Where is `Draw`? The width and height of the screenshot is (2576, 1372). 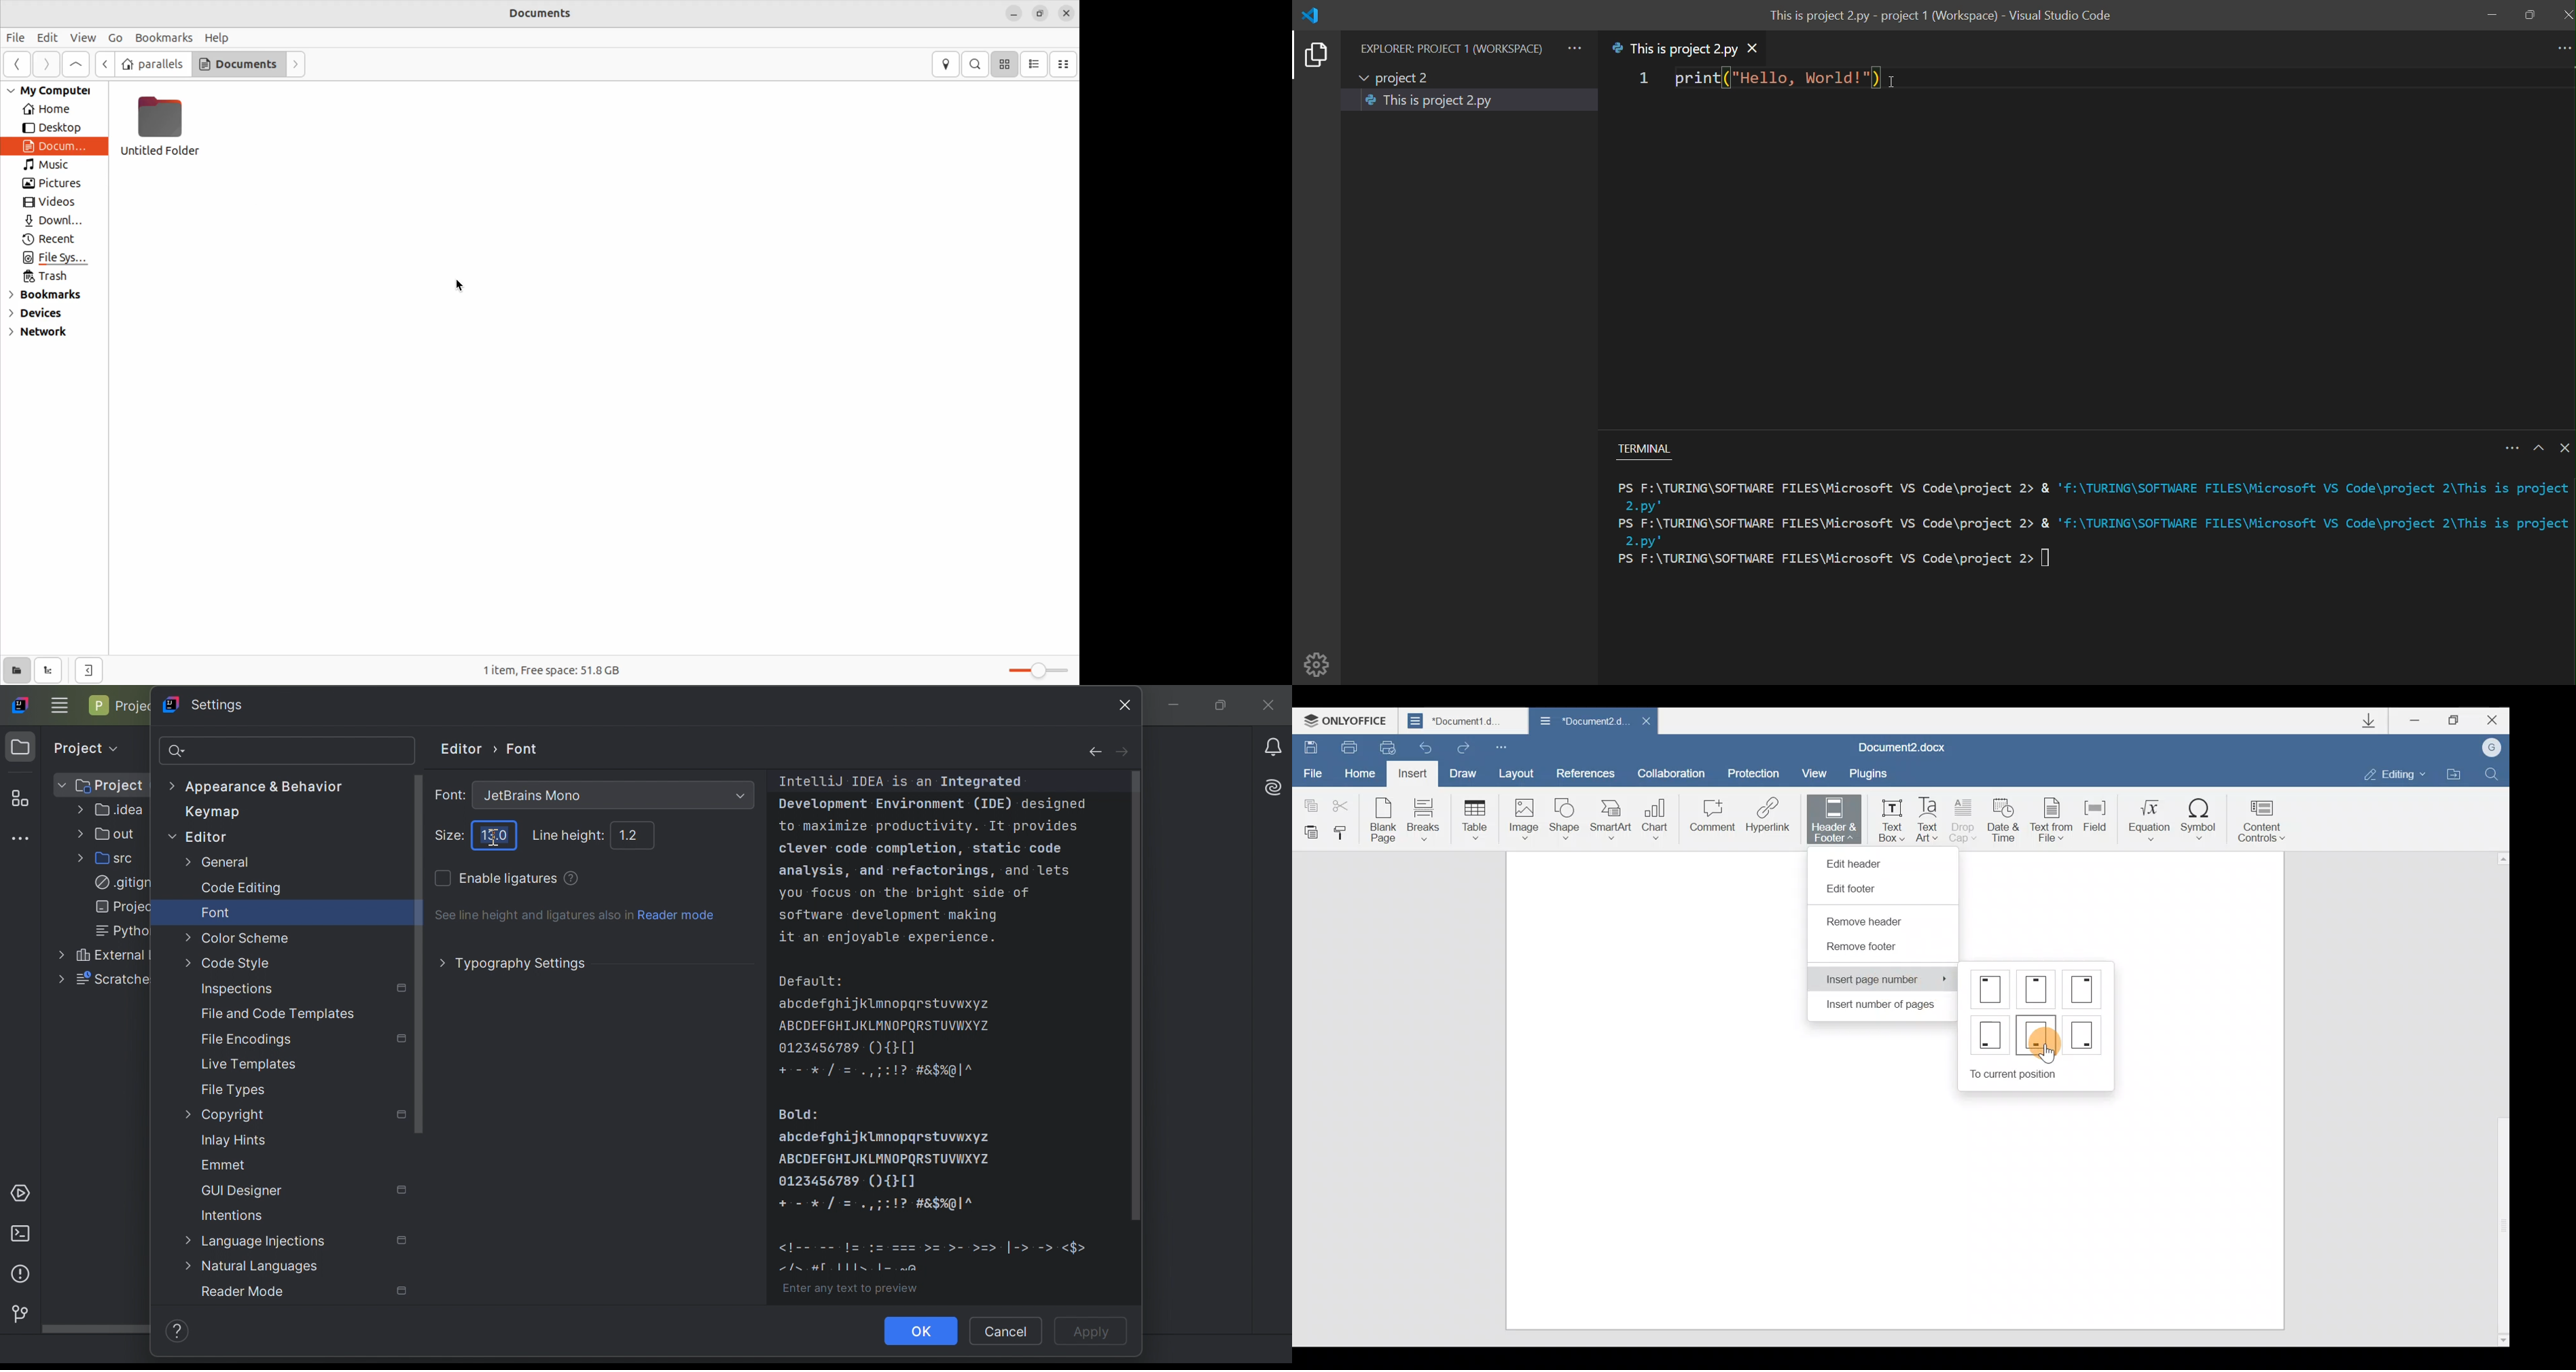
Draw is located at coordinates (1466, 772).